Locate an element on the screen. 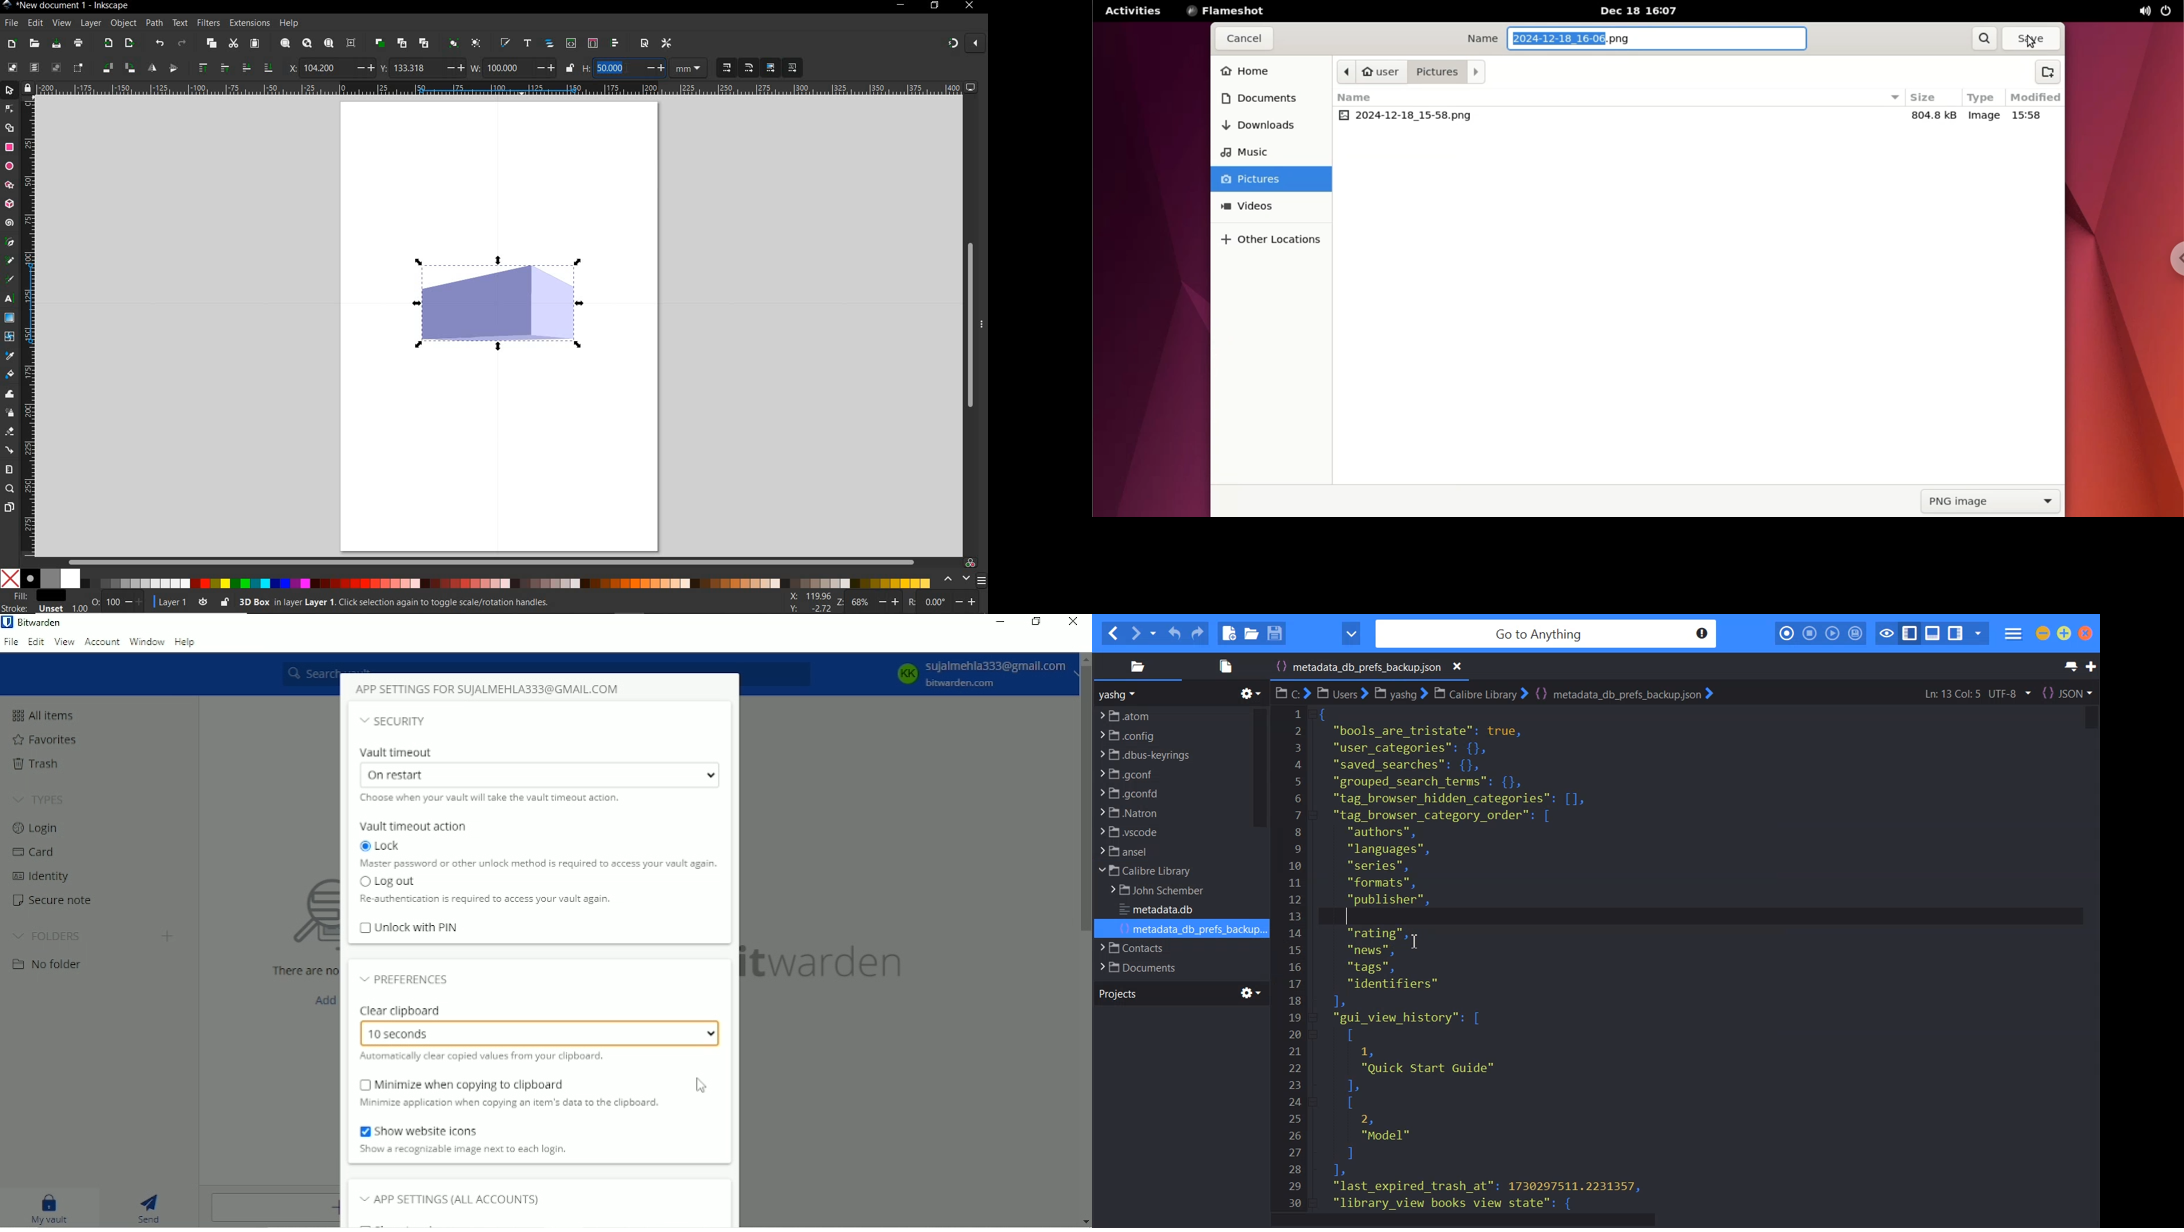  shape builder tool is located at coordinates (11, 128).